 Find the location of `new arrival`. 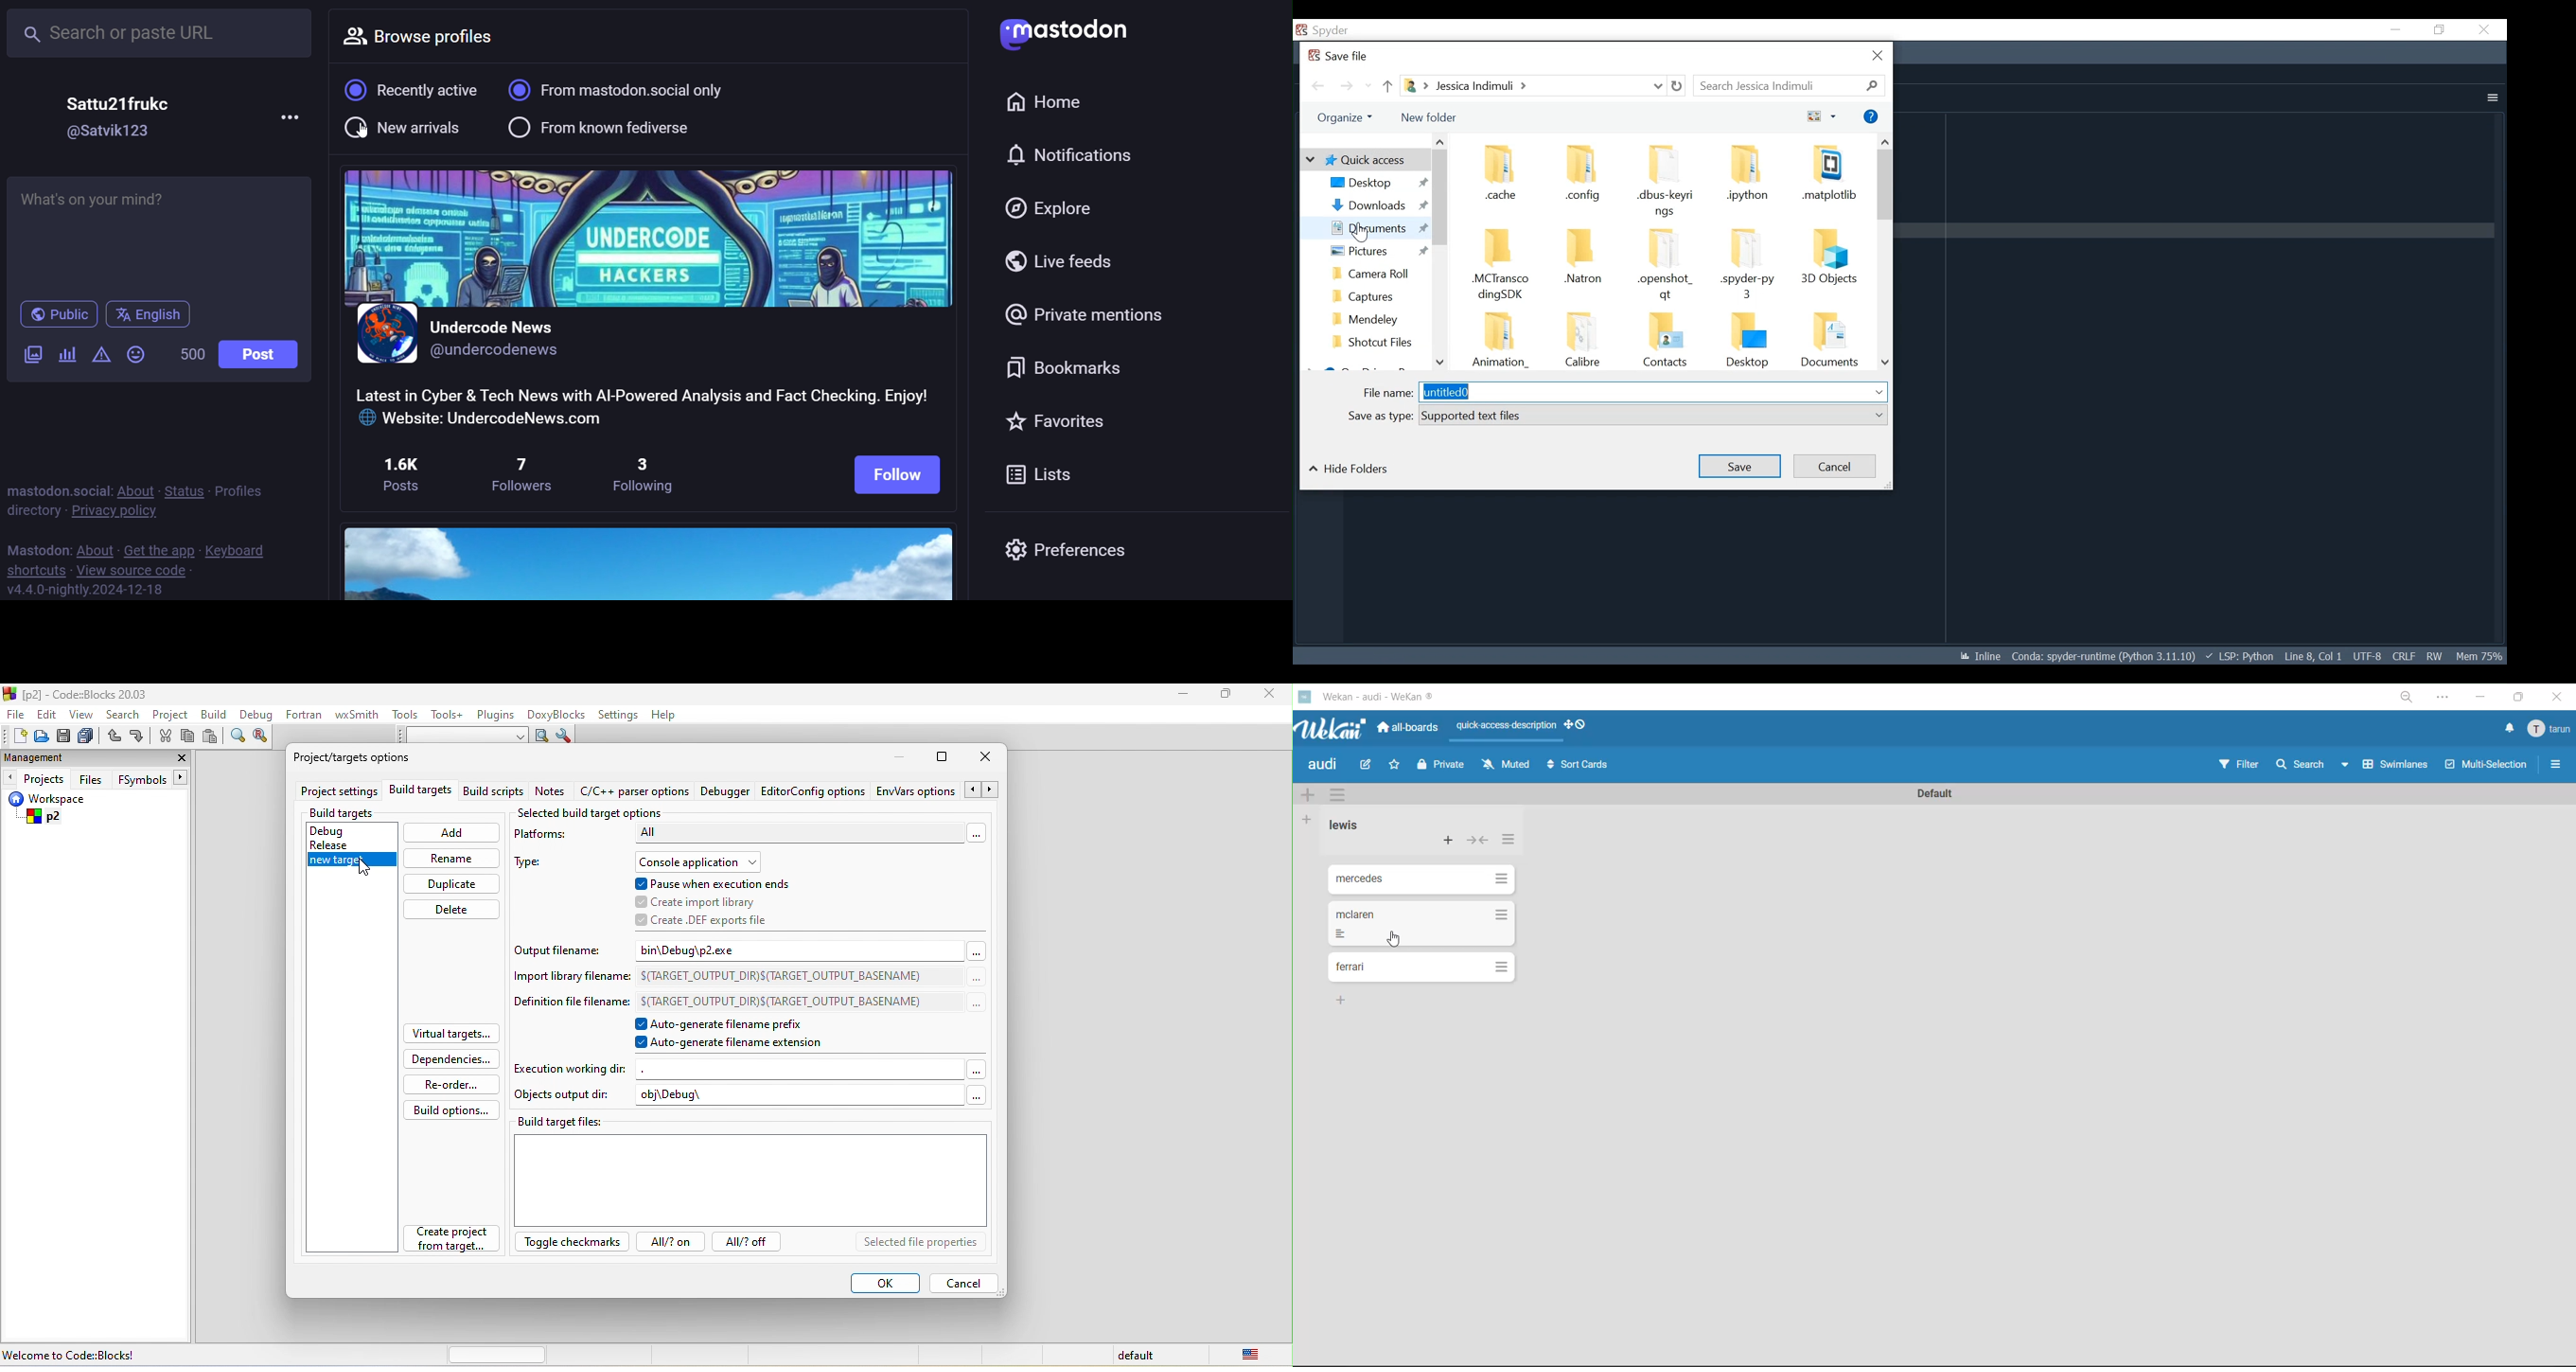

new arrival is located at coordinates (403, 130).